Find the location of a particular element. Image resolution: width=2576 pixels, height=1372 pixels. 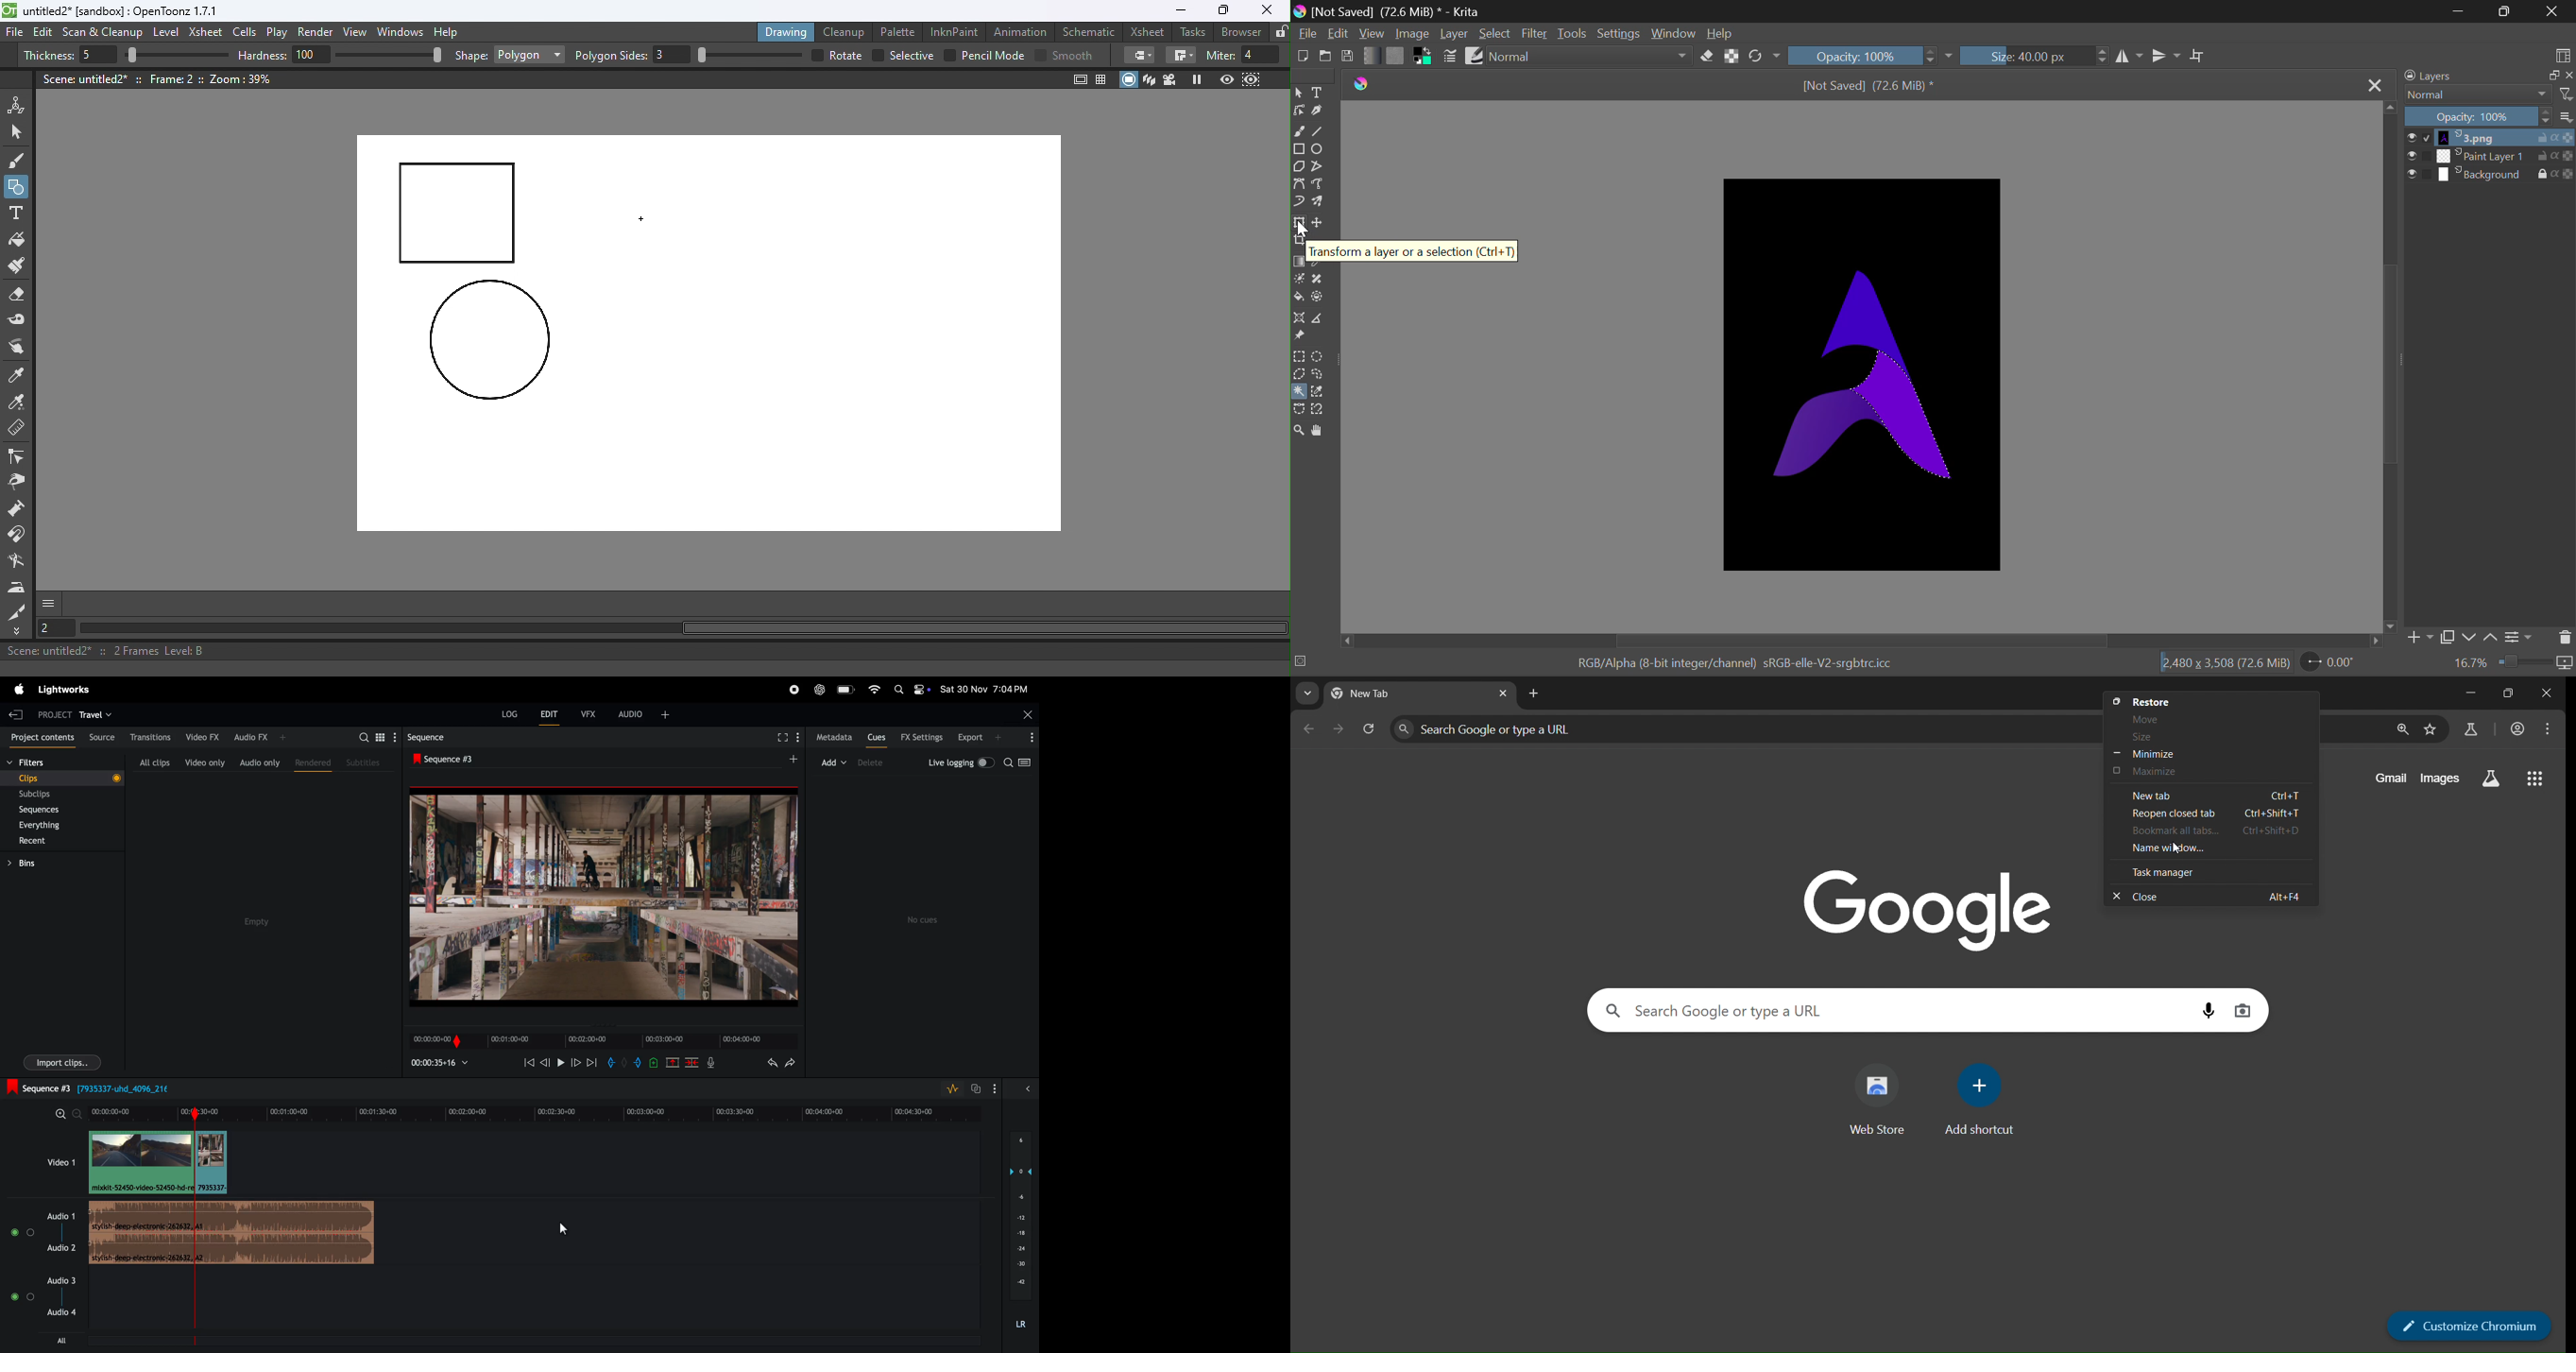

google apps is located at coordinates (2539, 779).